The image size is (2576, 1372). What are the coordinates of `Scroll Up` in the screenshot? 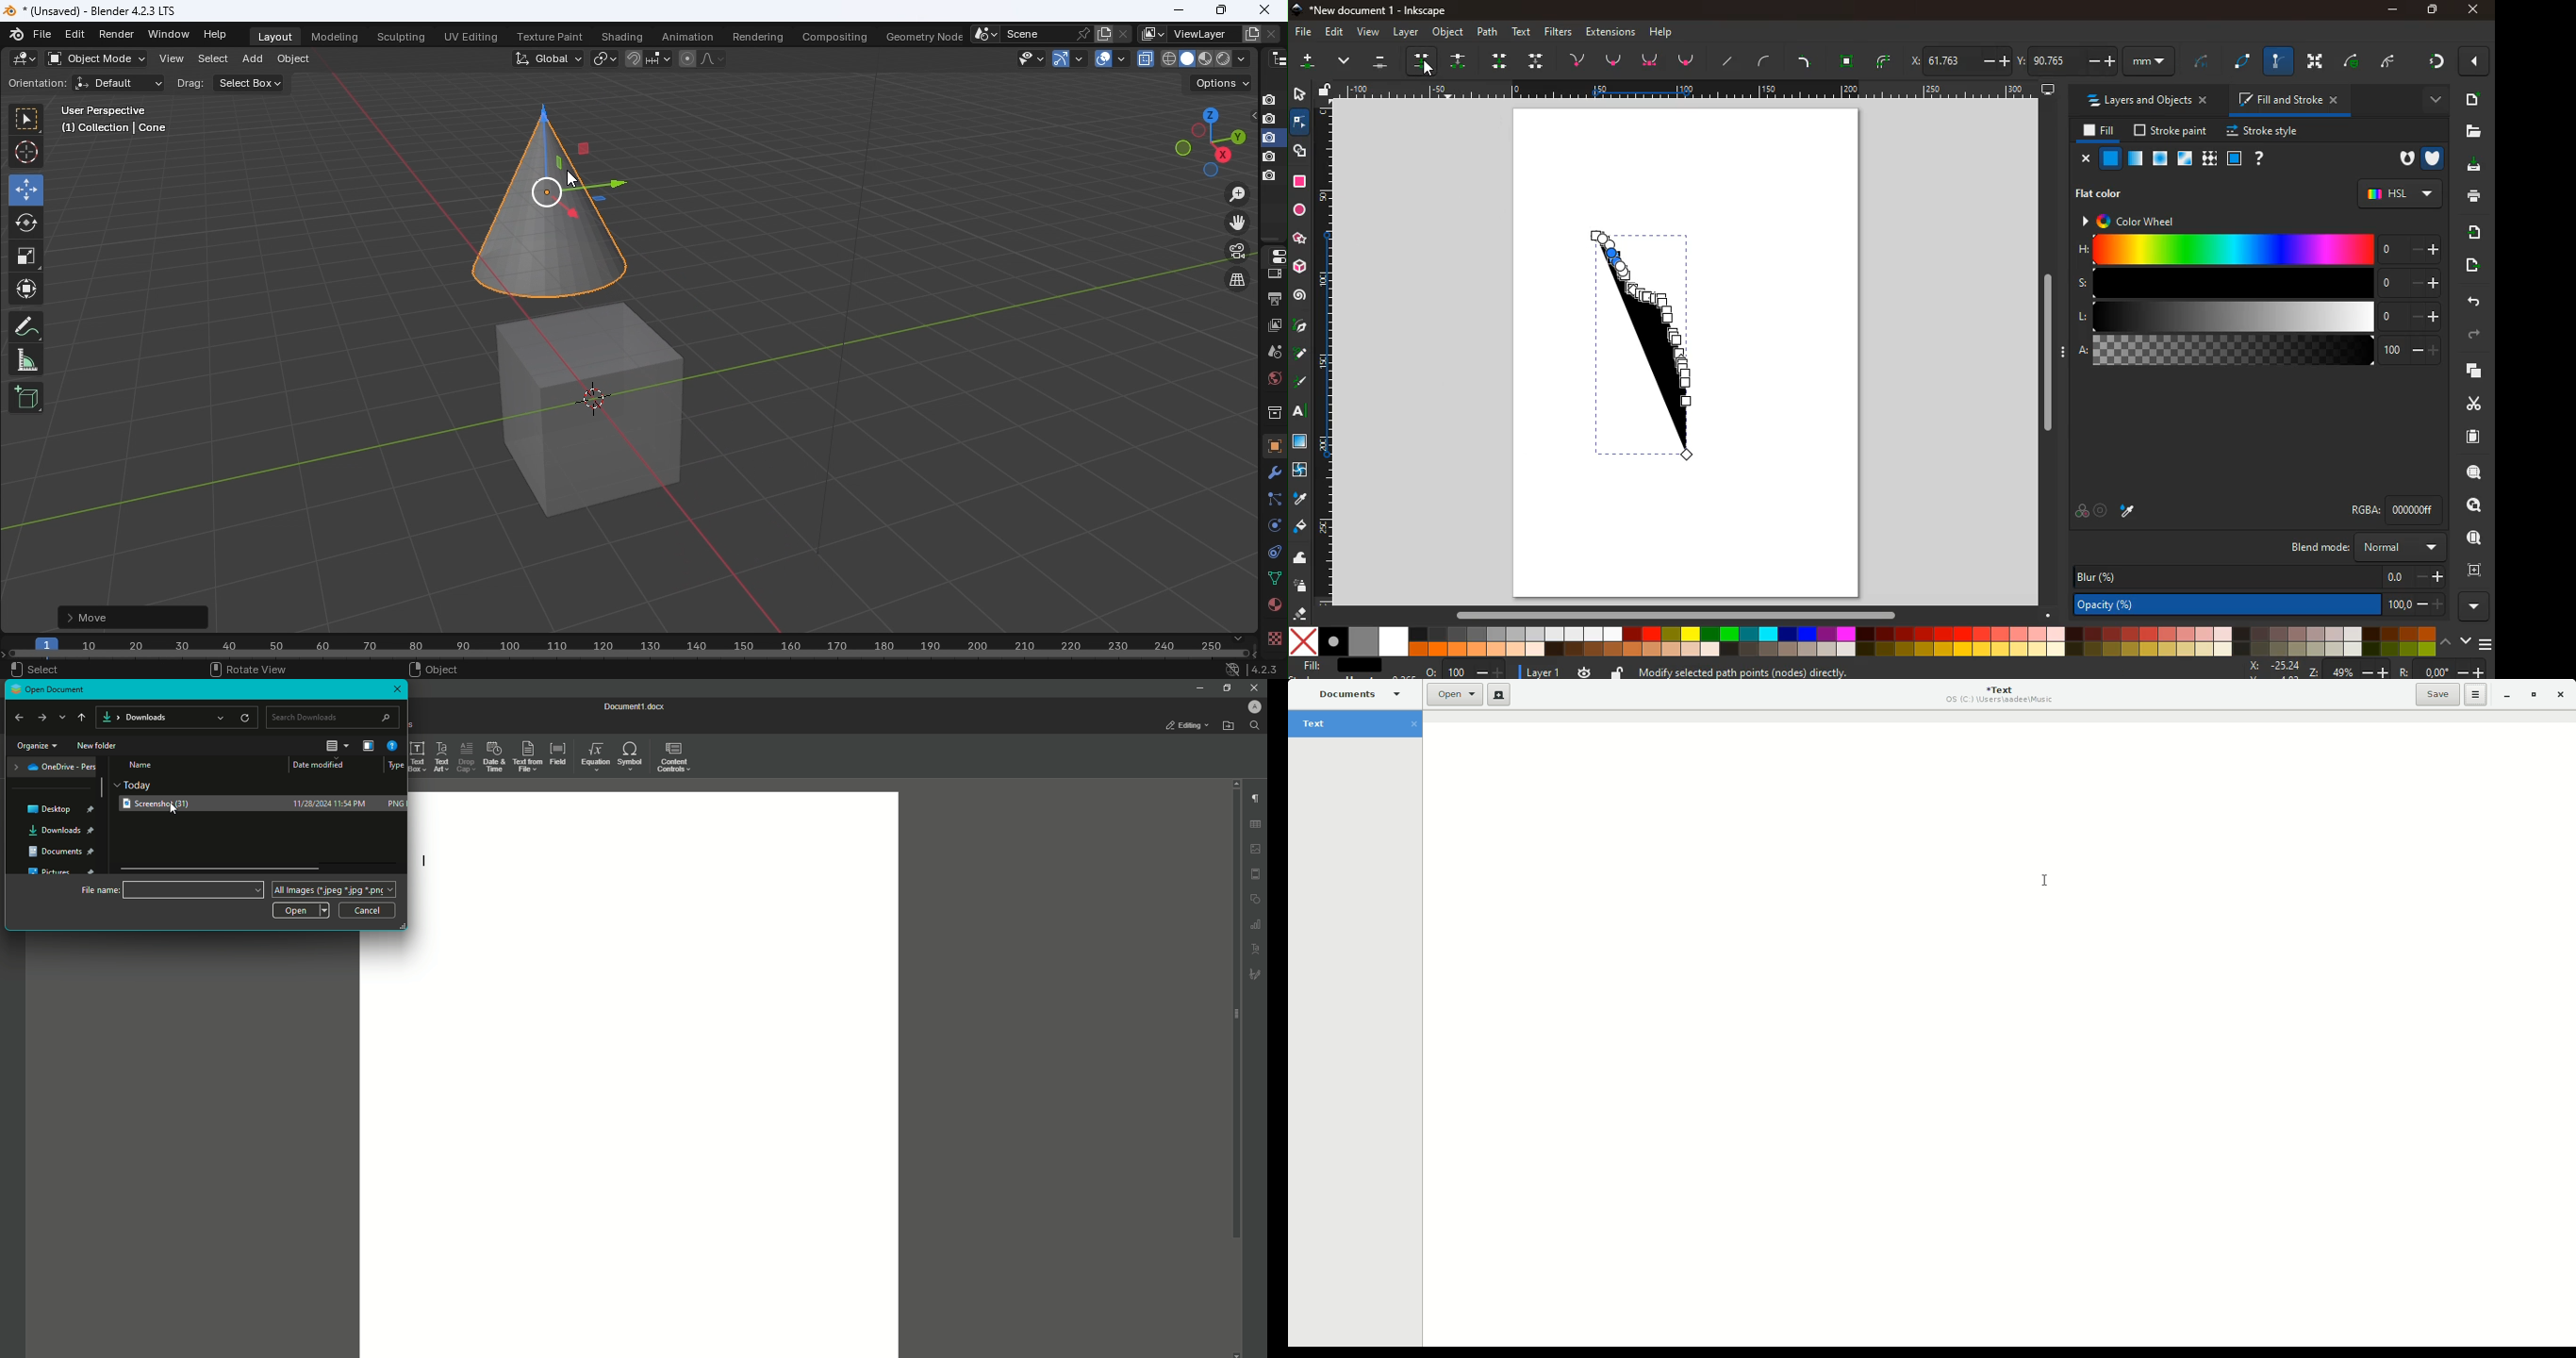 It's located at (1234, 783).